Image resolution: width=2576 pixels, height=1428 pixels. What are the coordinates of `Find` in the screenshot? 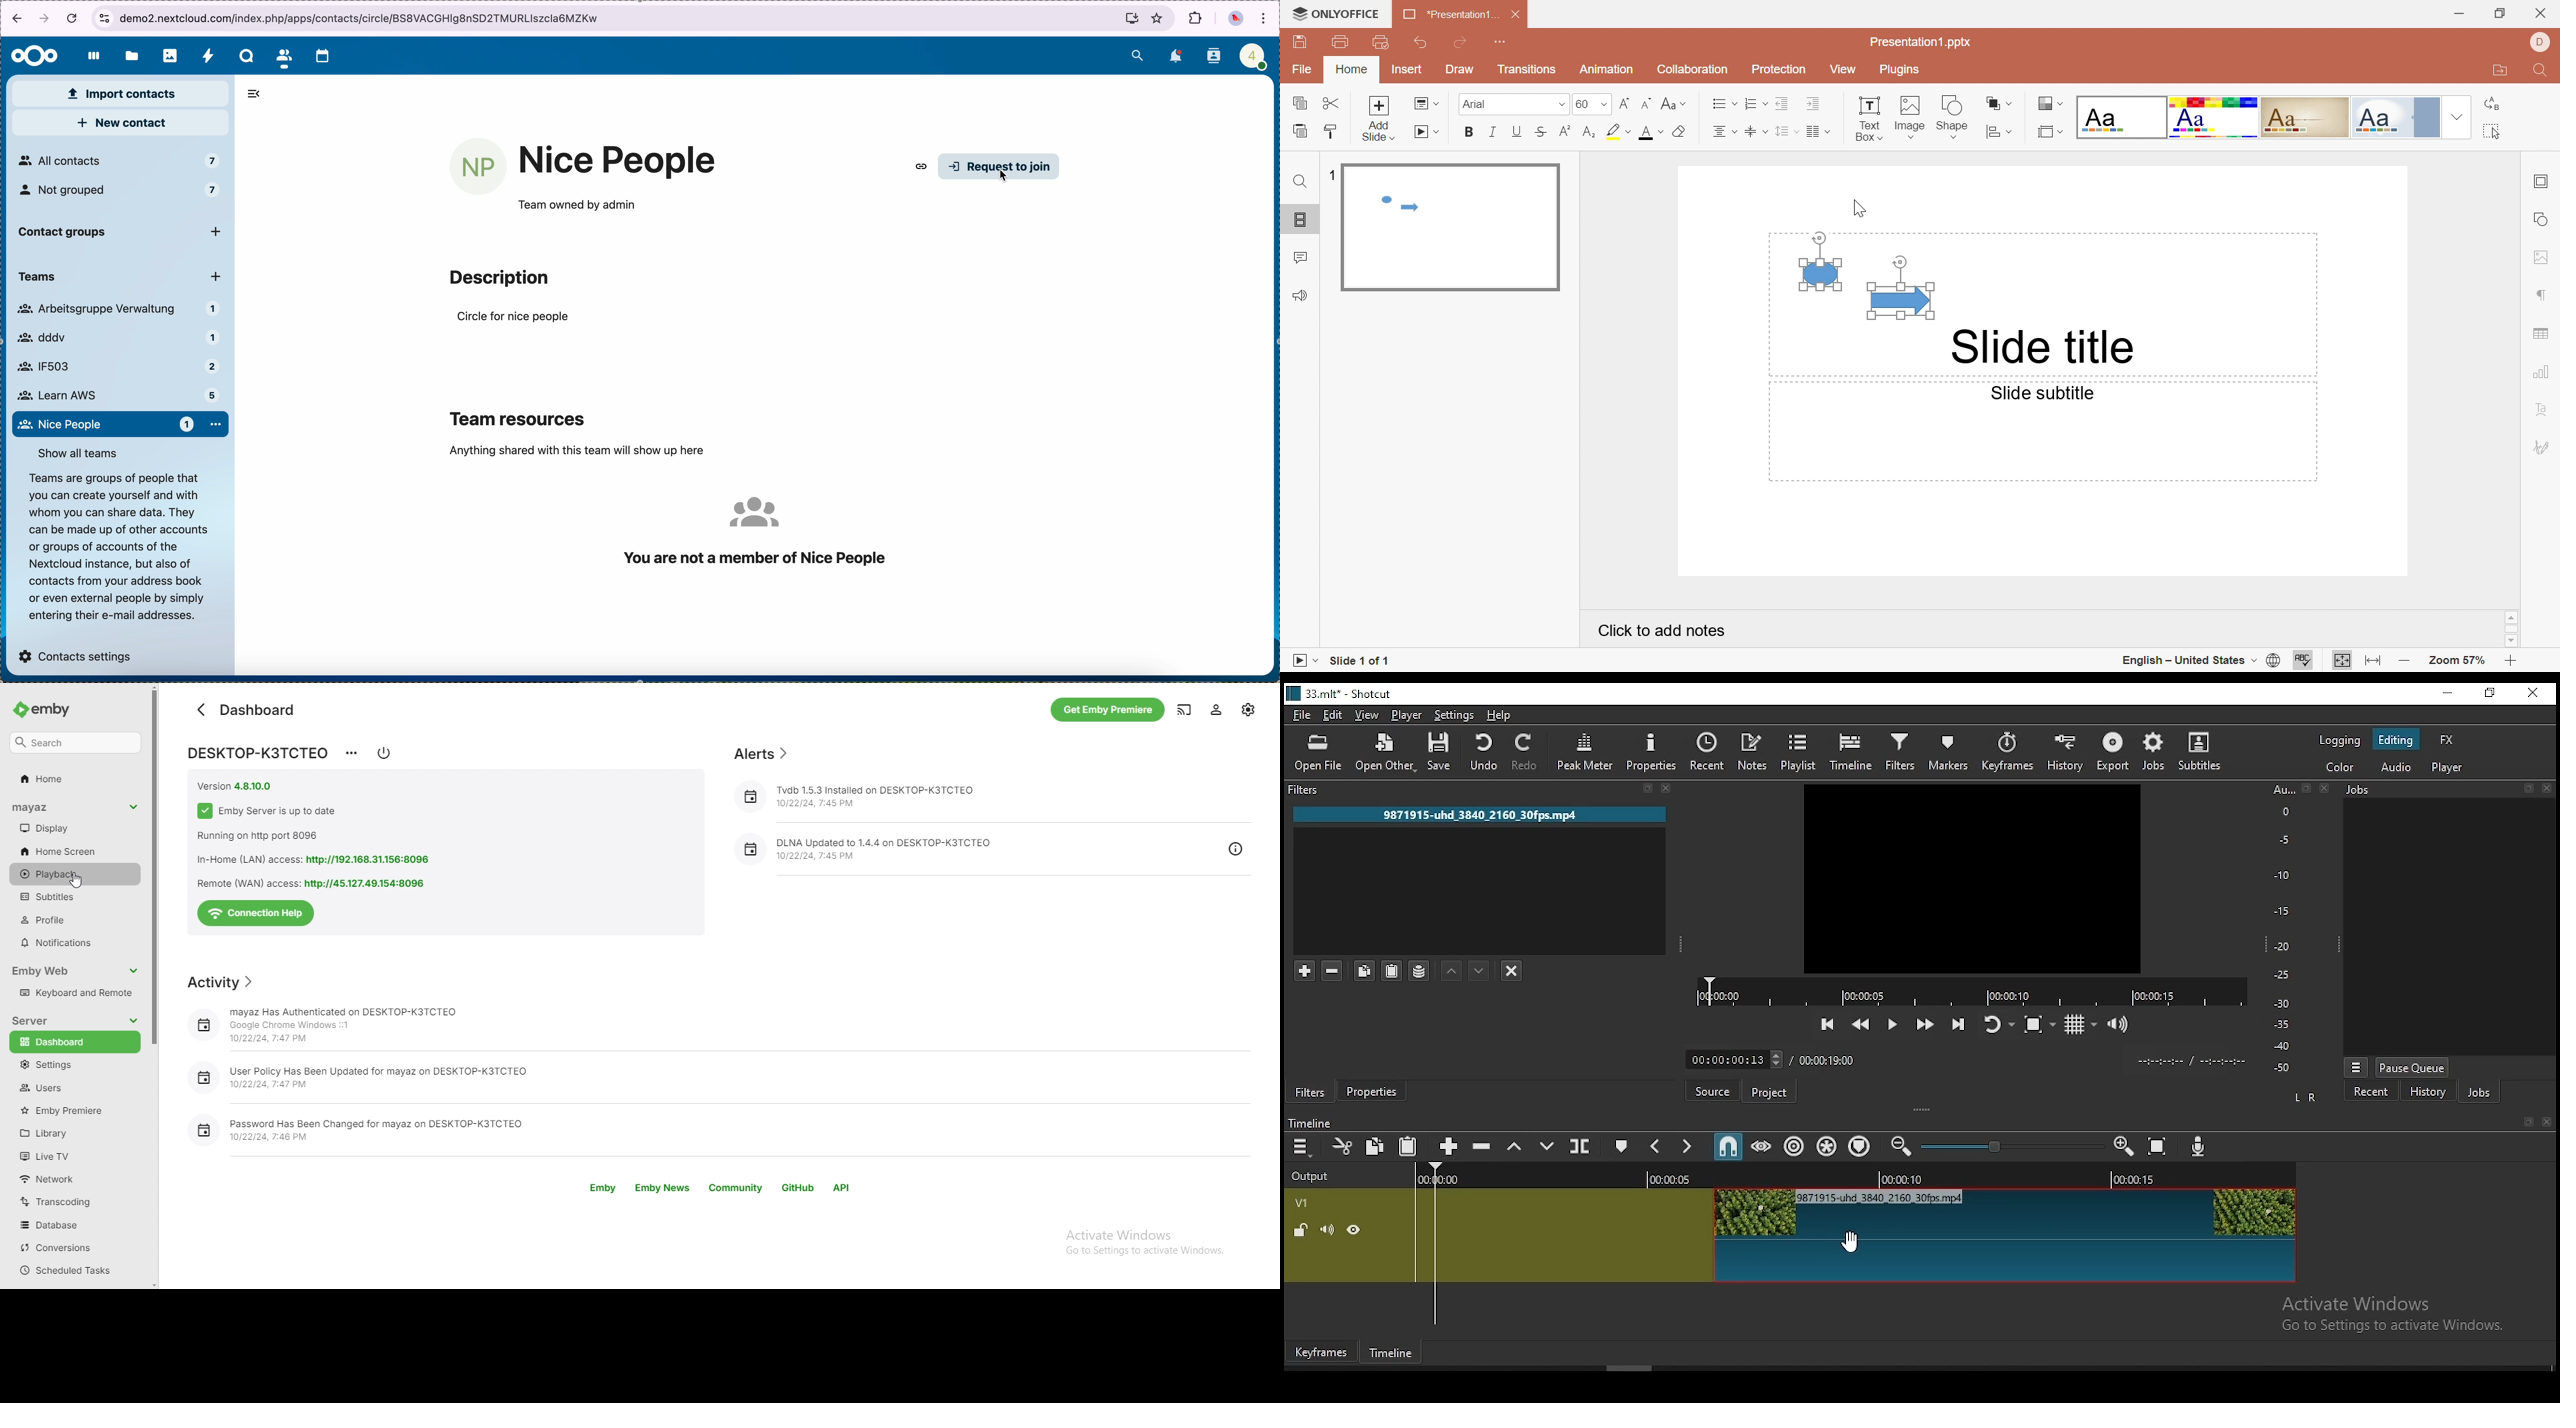 It's located at (2539, 71).